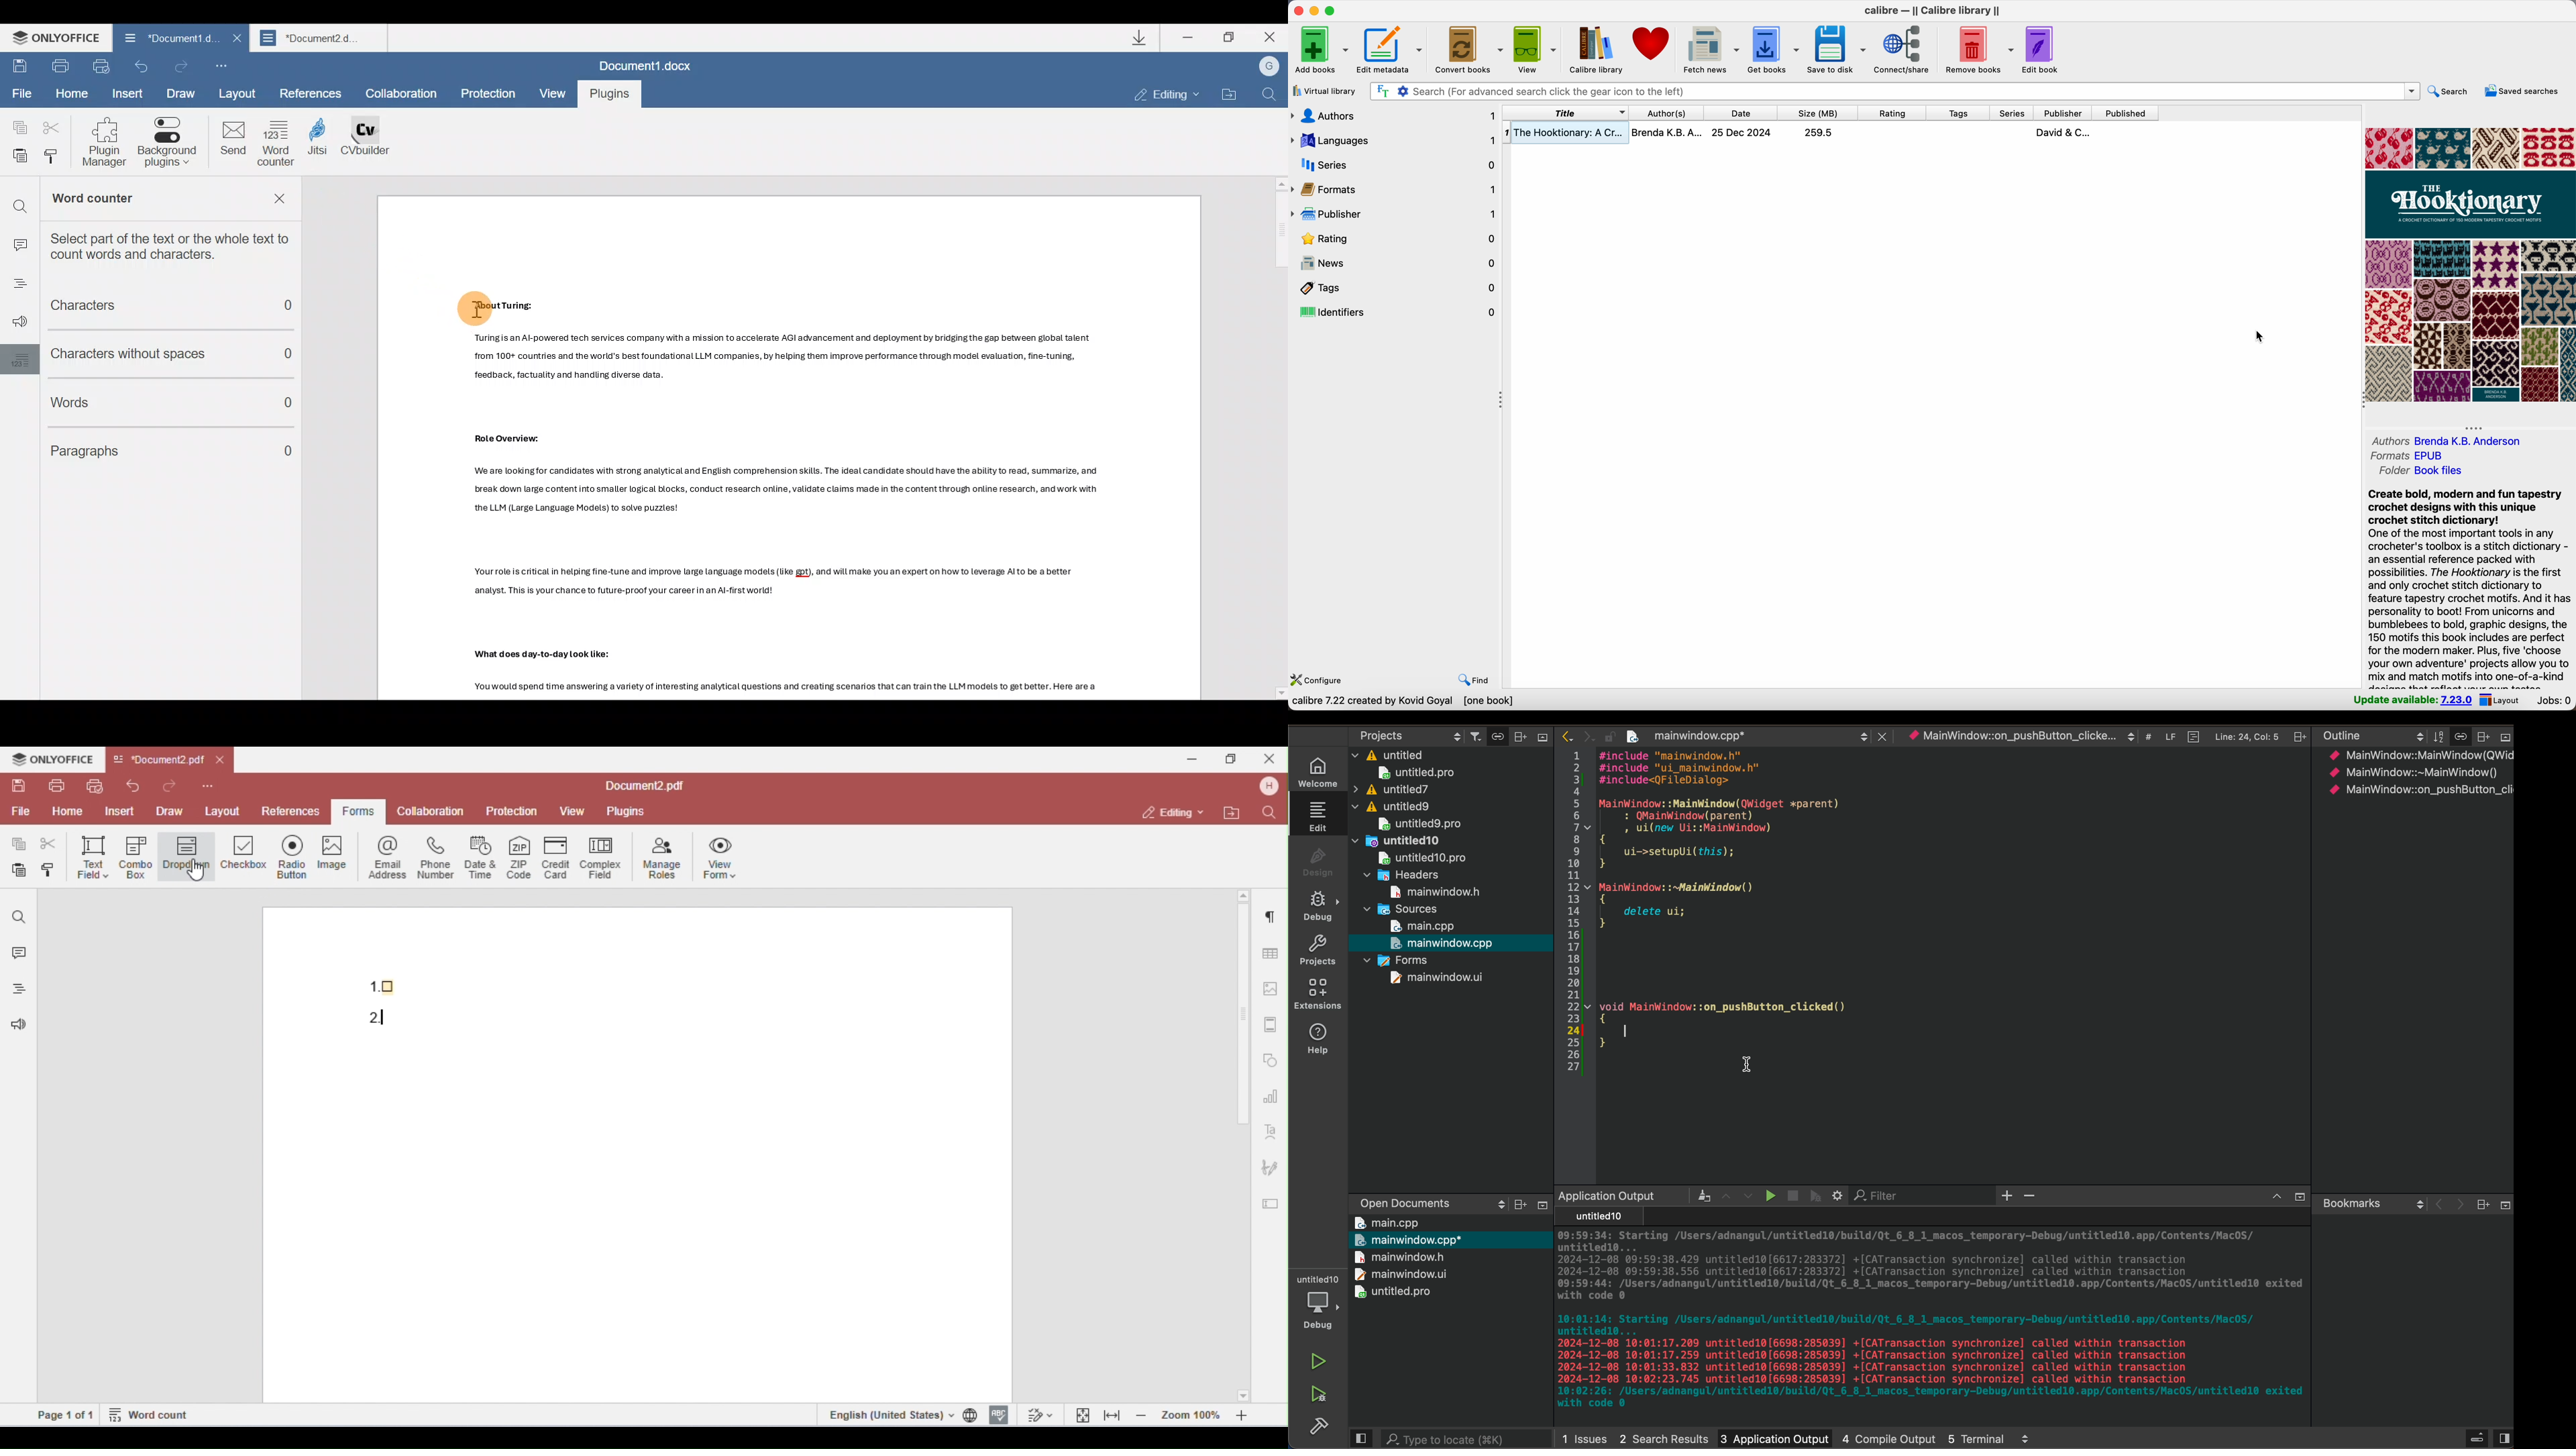 The width and height of the screenshot is (2576, 1456). Describe the element at coordinates (2411, 457) in the screenshot. I see `formats` at that location.